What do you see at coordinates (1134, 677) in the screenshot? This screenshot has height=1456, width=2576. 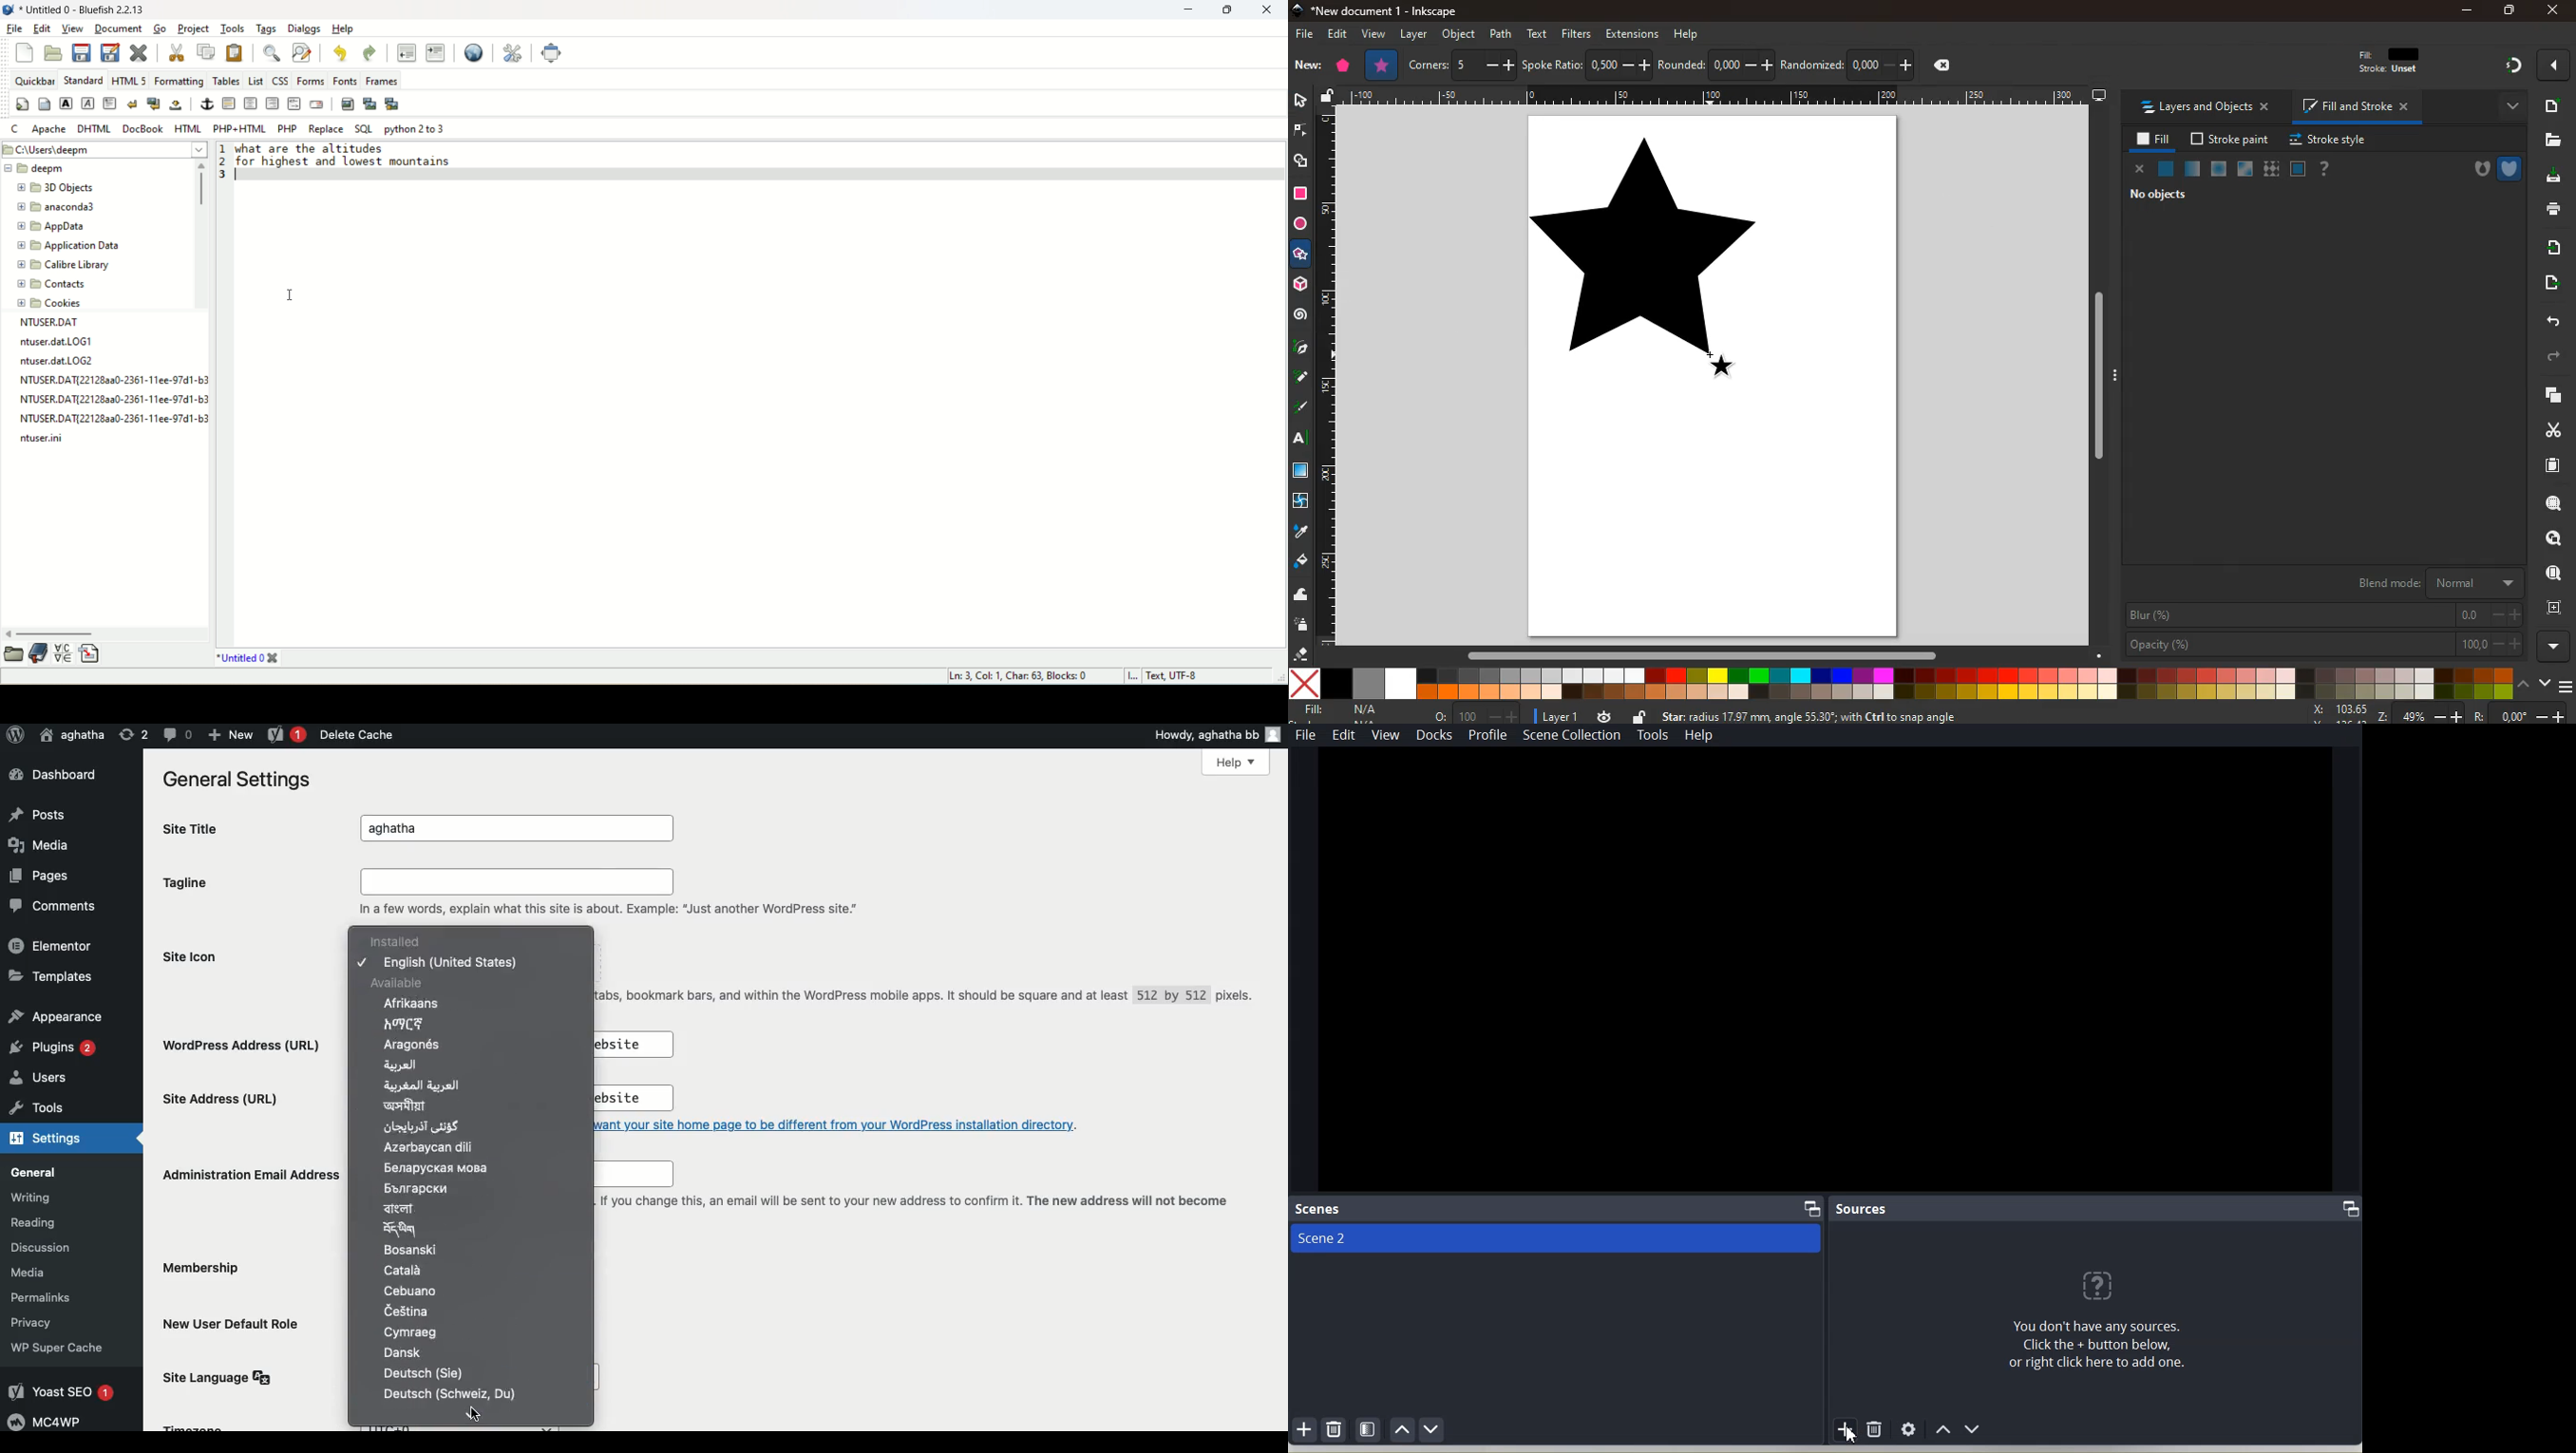 I see `I` at bounding box center [1134, 677].